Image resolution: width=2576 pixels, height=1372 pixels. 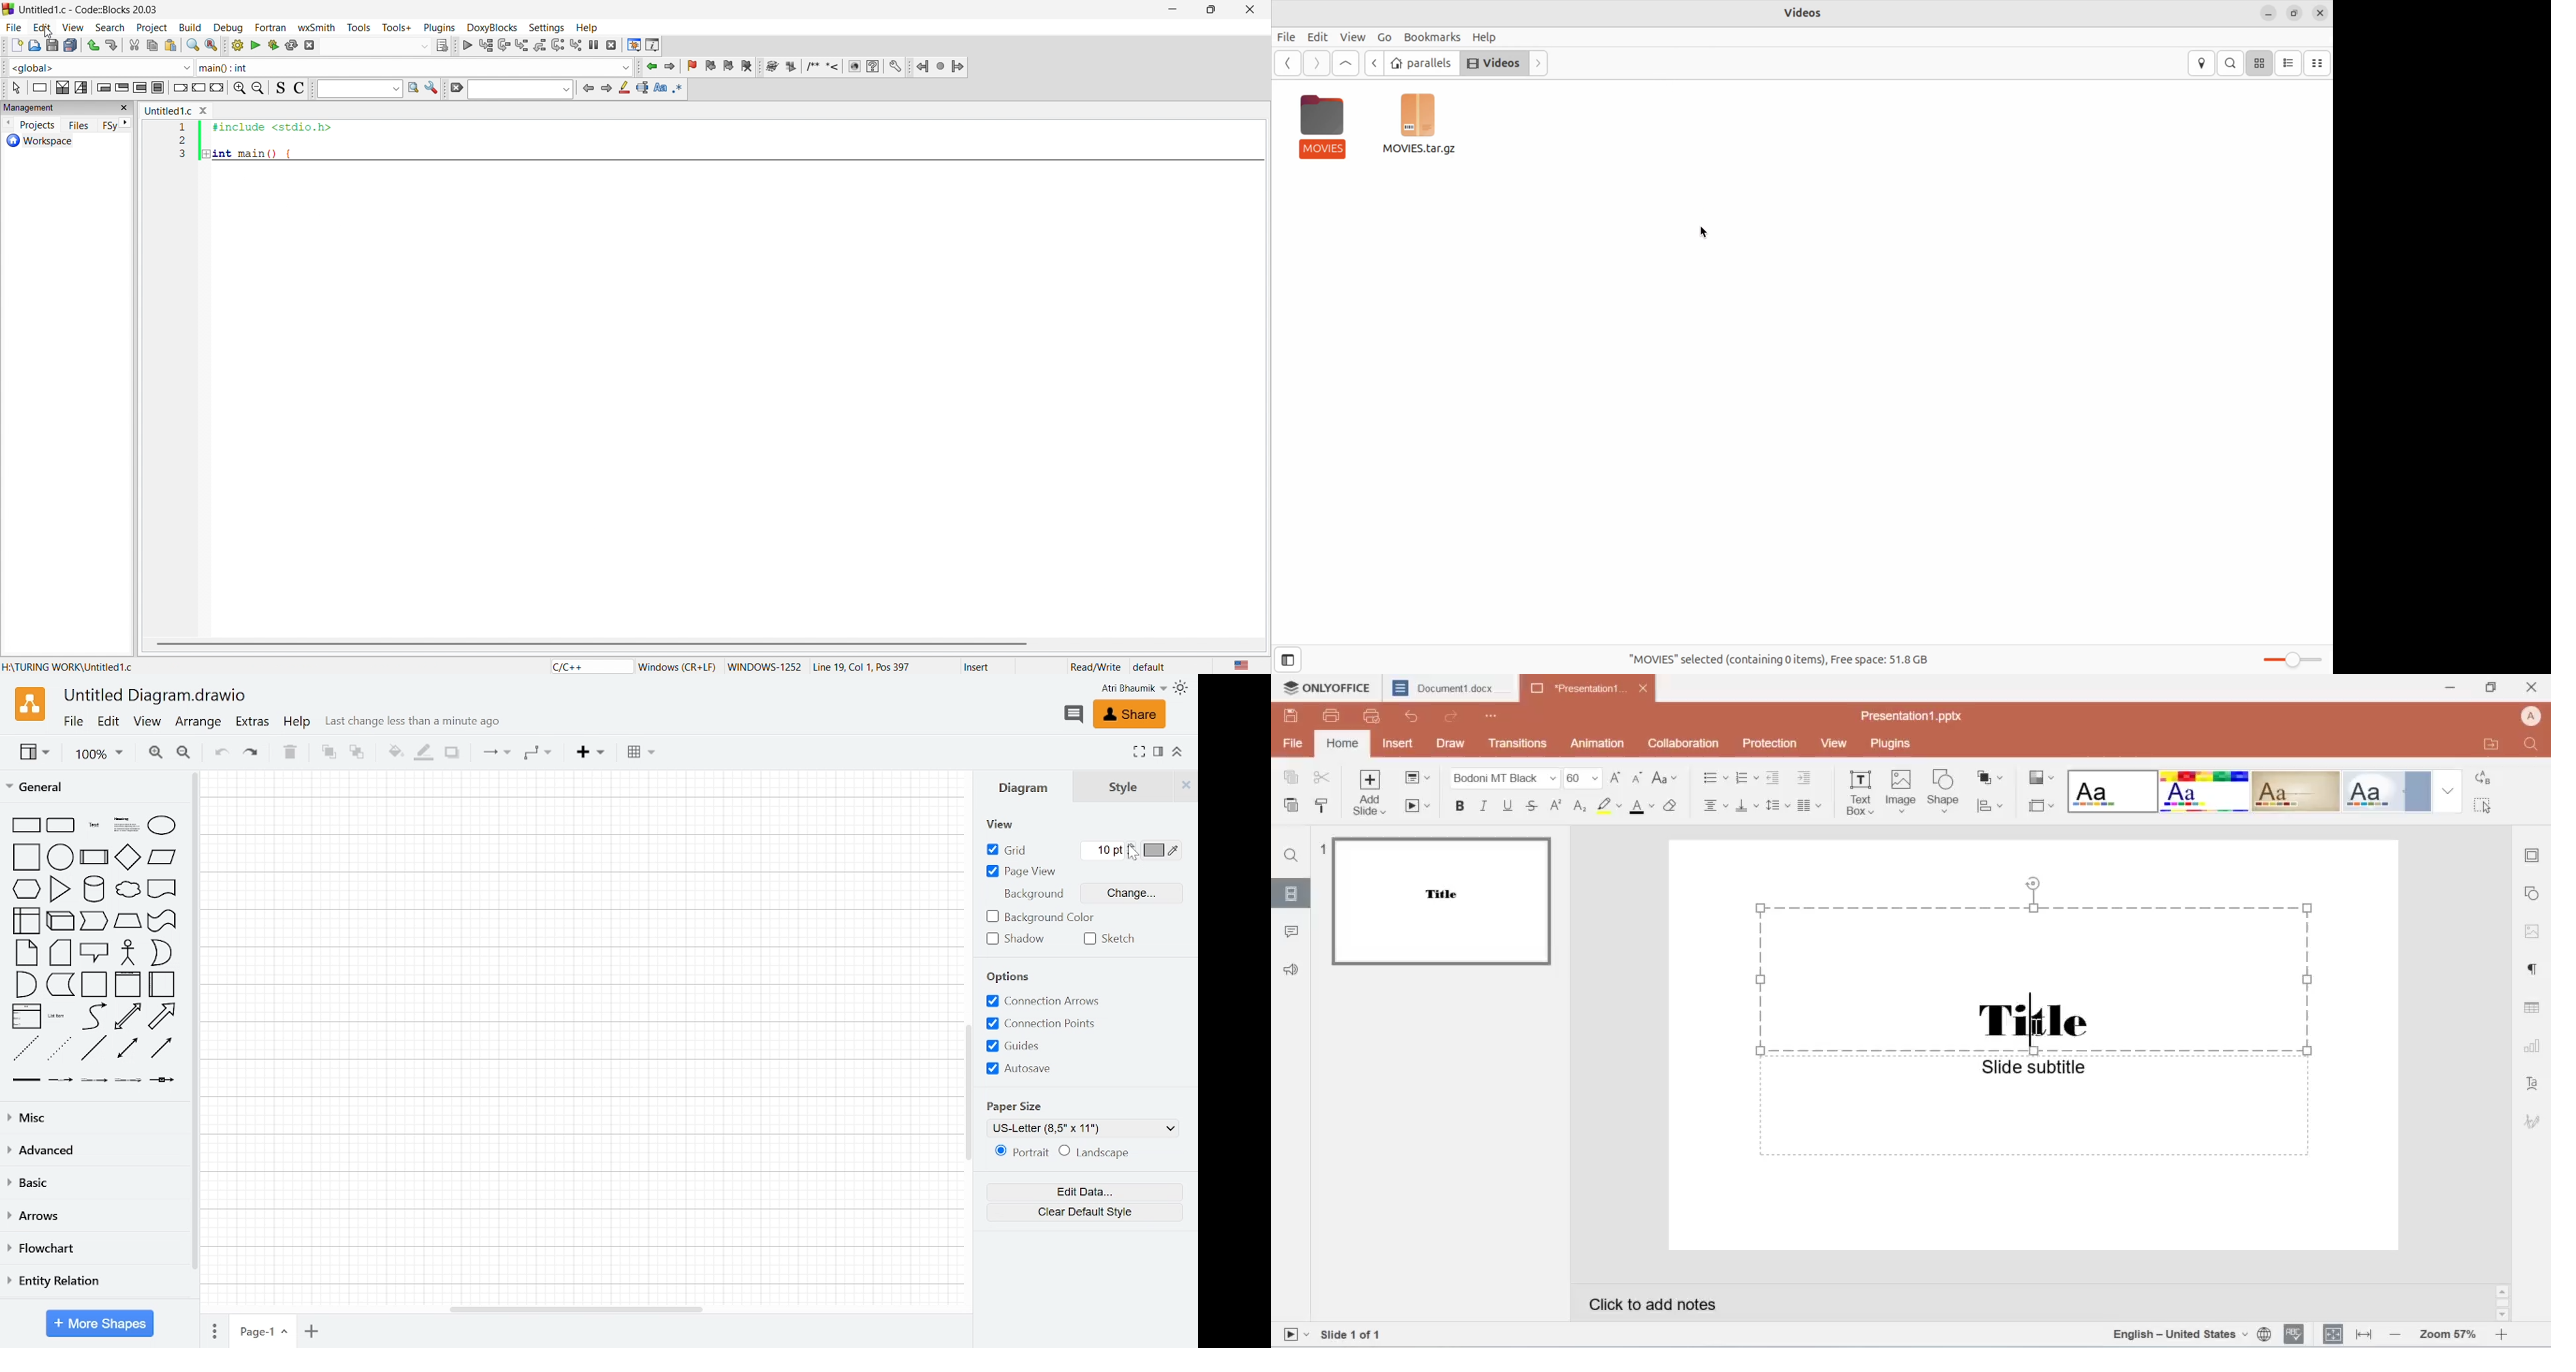 What do you see at coordinates (2536, 744) in the screenshot?
I see `search` at bounding box center [2536, 744].